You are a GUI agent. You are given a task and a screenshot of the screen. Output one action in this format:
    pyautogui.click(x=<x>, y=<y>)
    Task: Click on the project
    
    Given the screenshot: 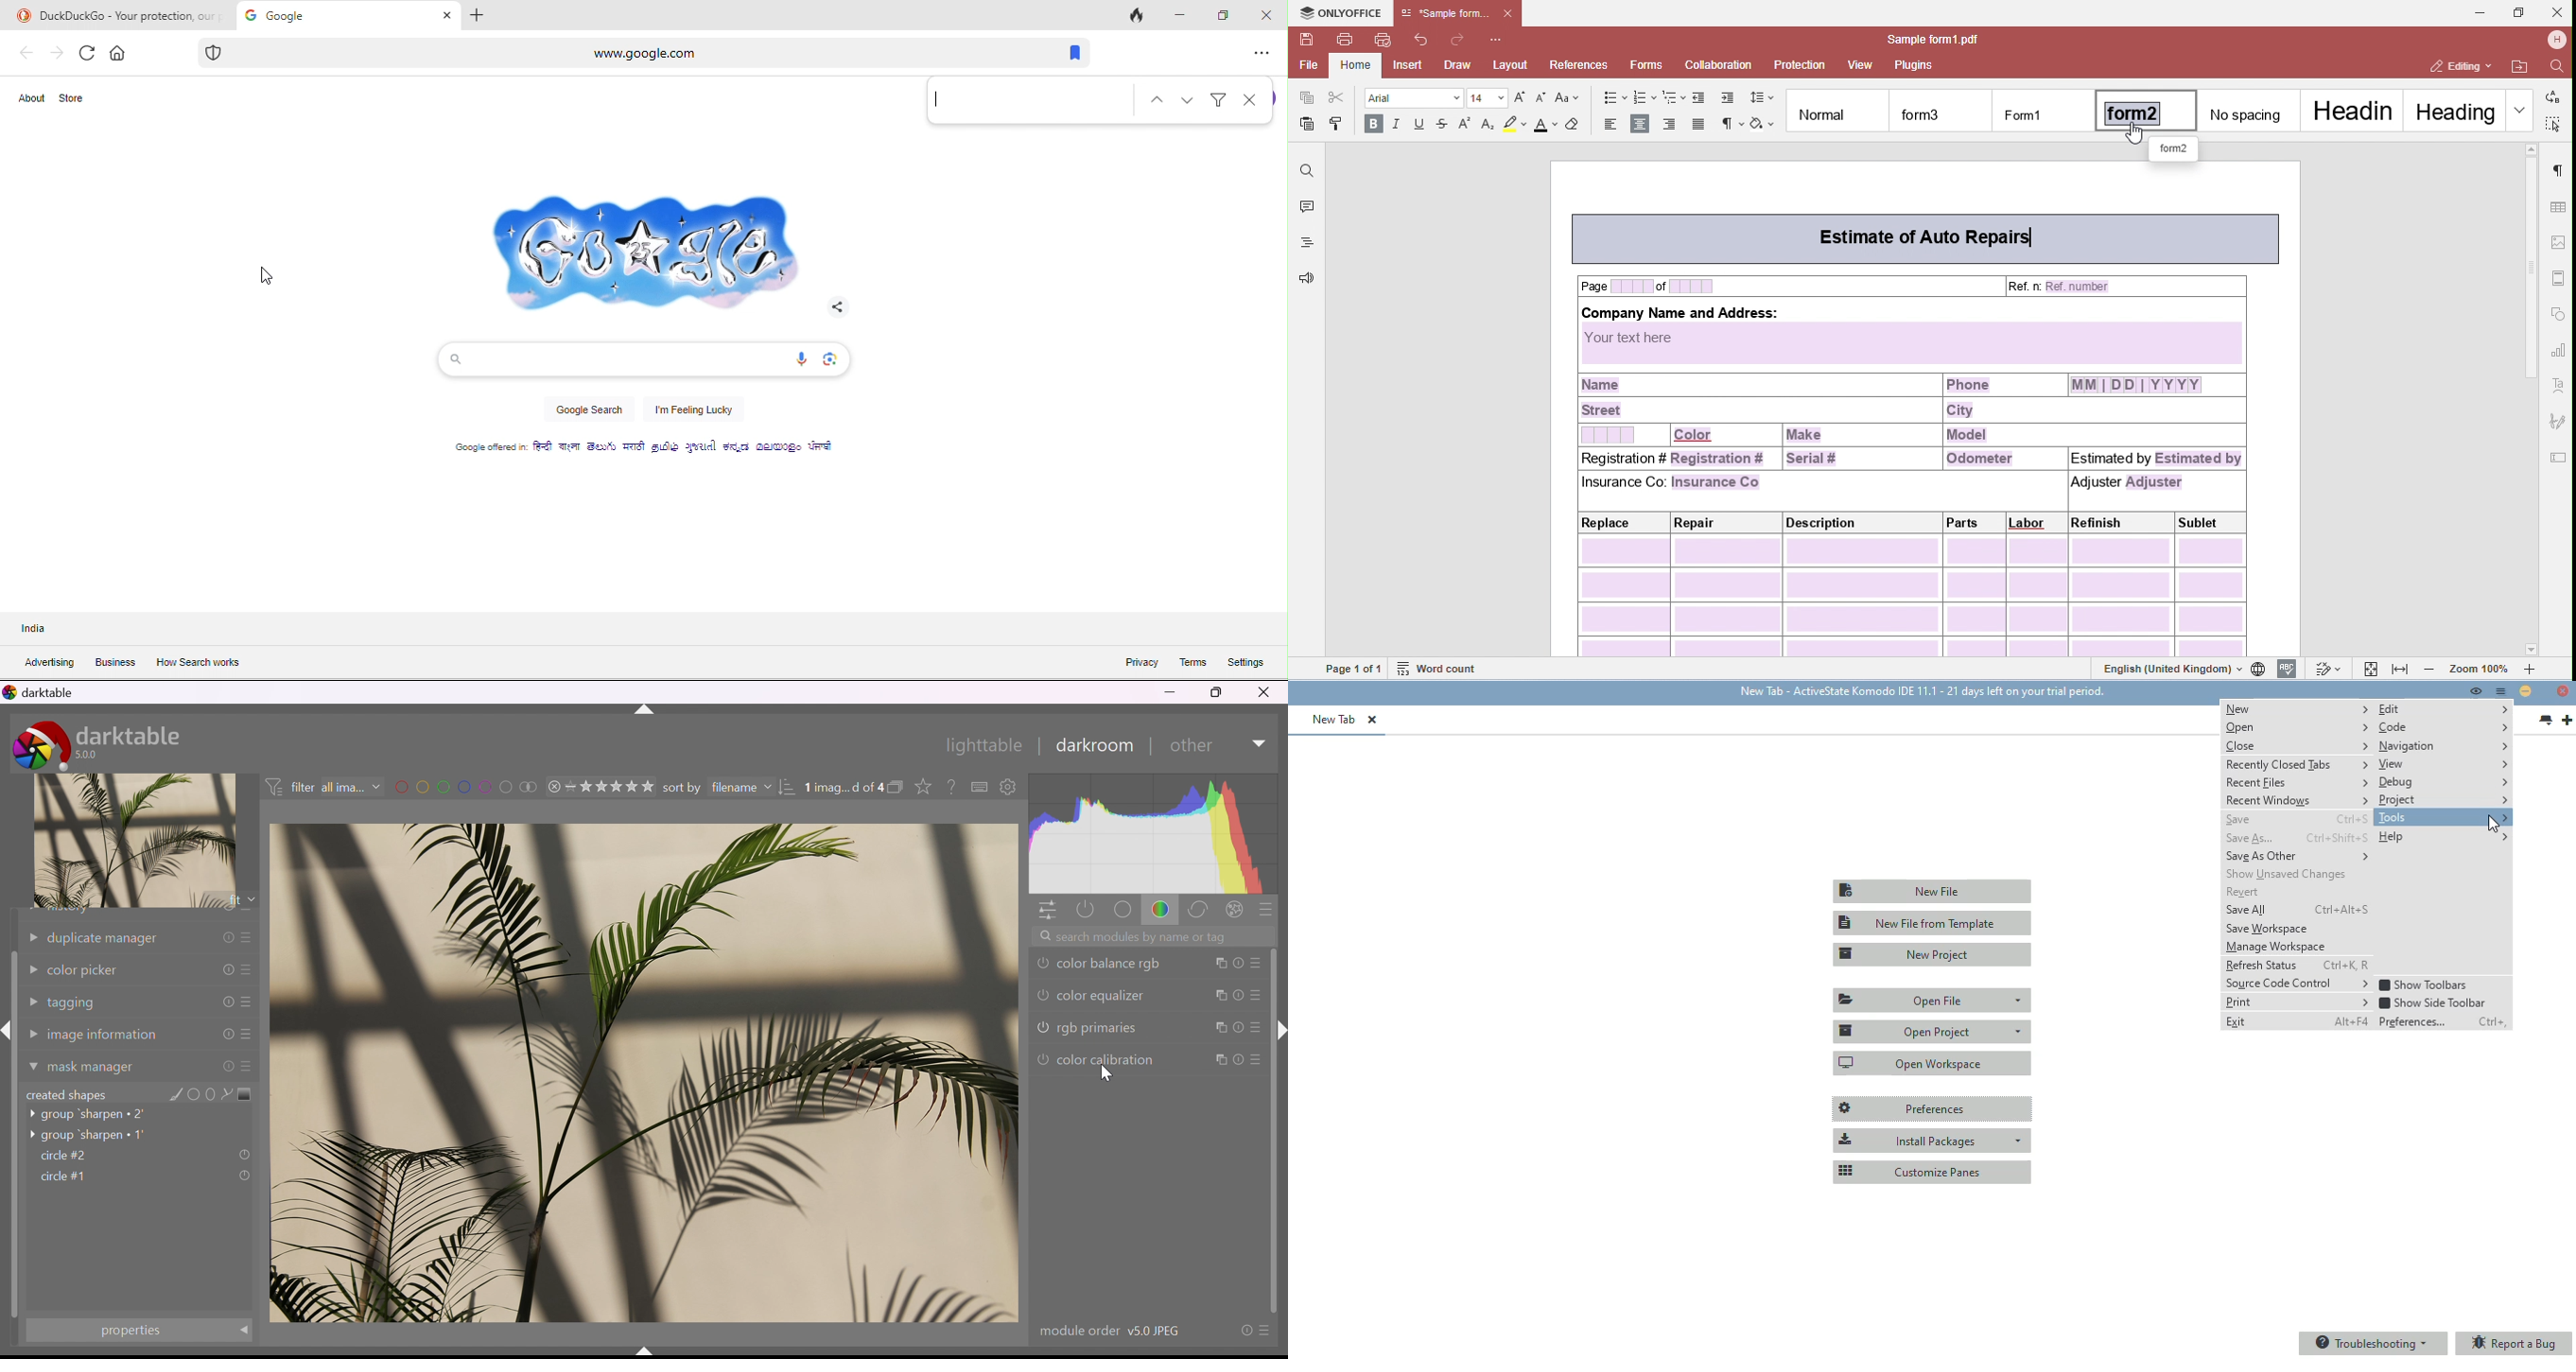 What is the action you would take?
    pyautogui.click(x=2443, y=800)
    